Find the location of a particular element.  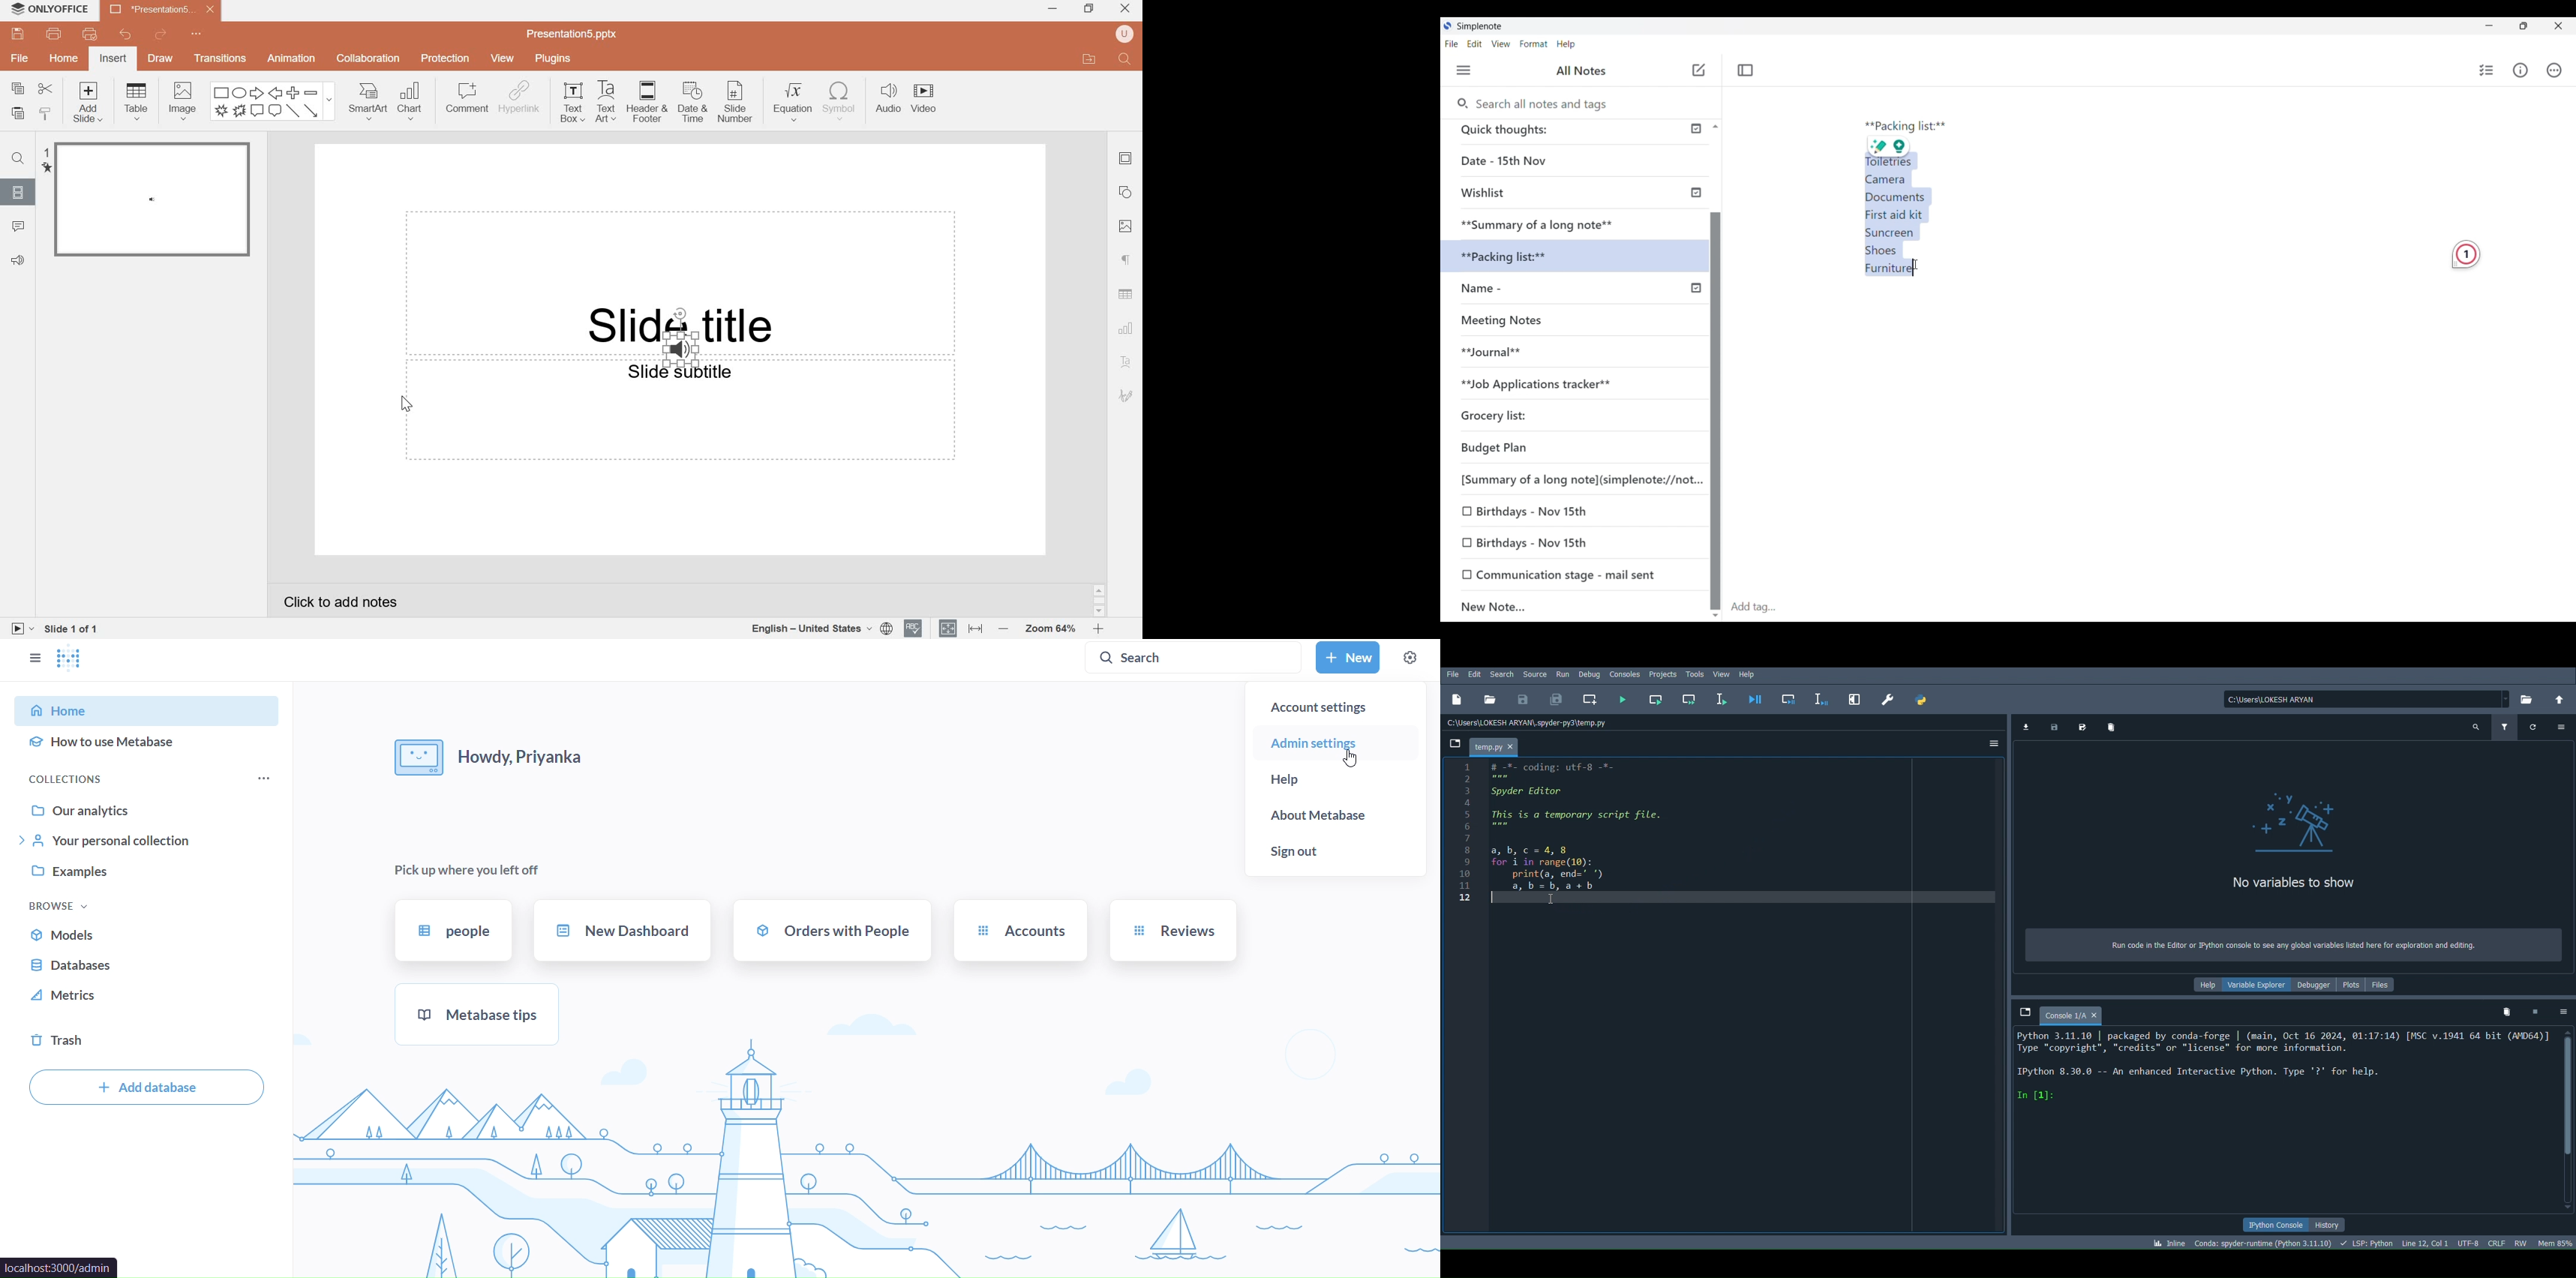

open file location is located at coordinates (1090, 58).